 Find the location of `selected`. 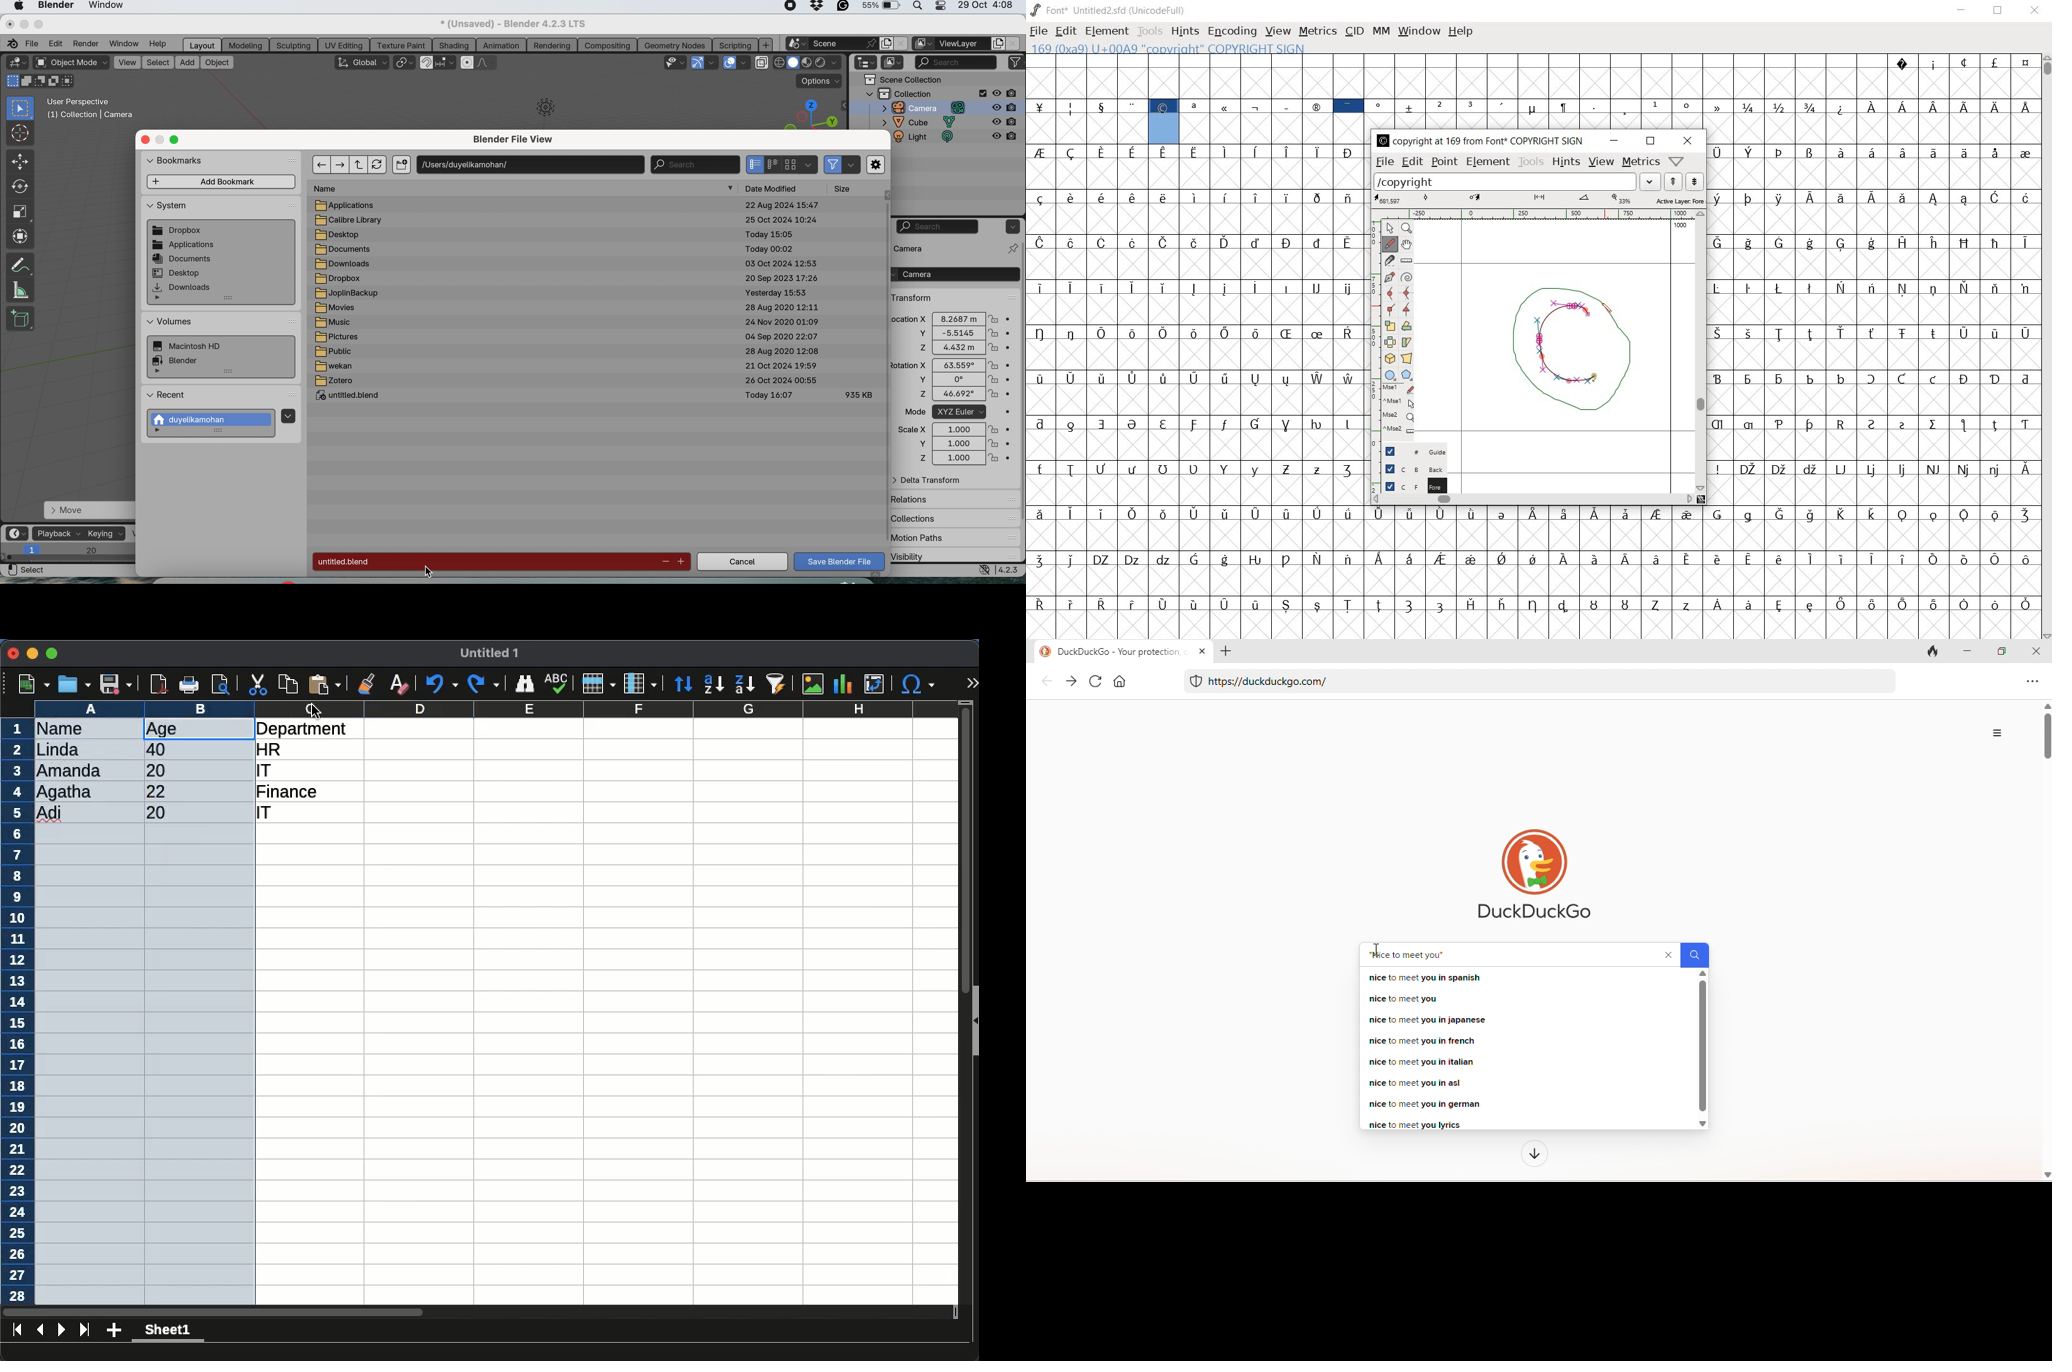

selected is located at coordinates (144, 1011).